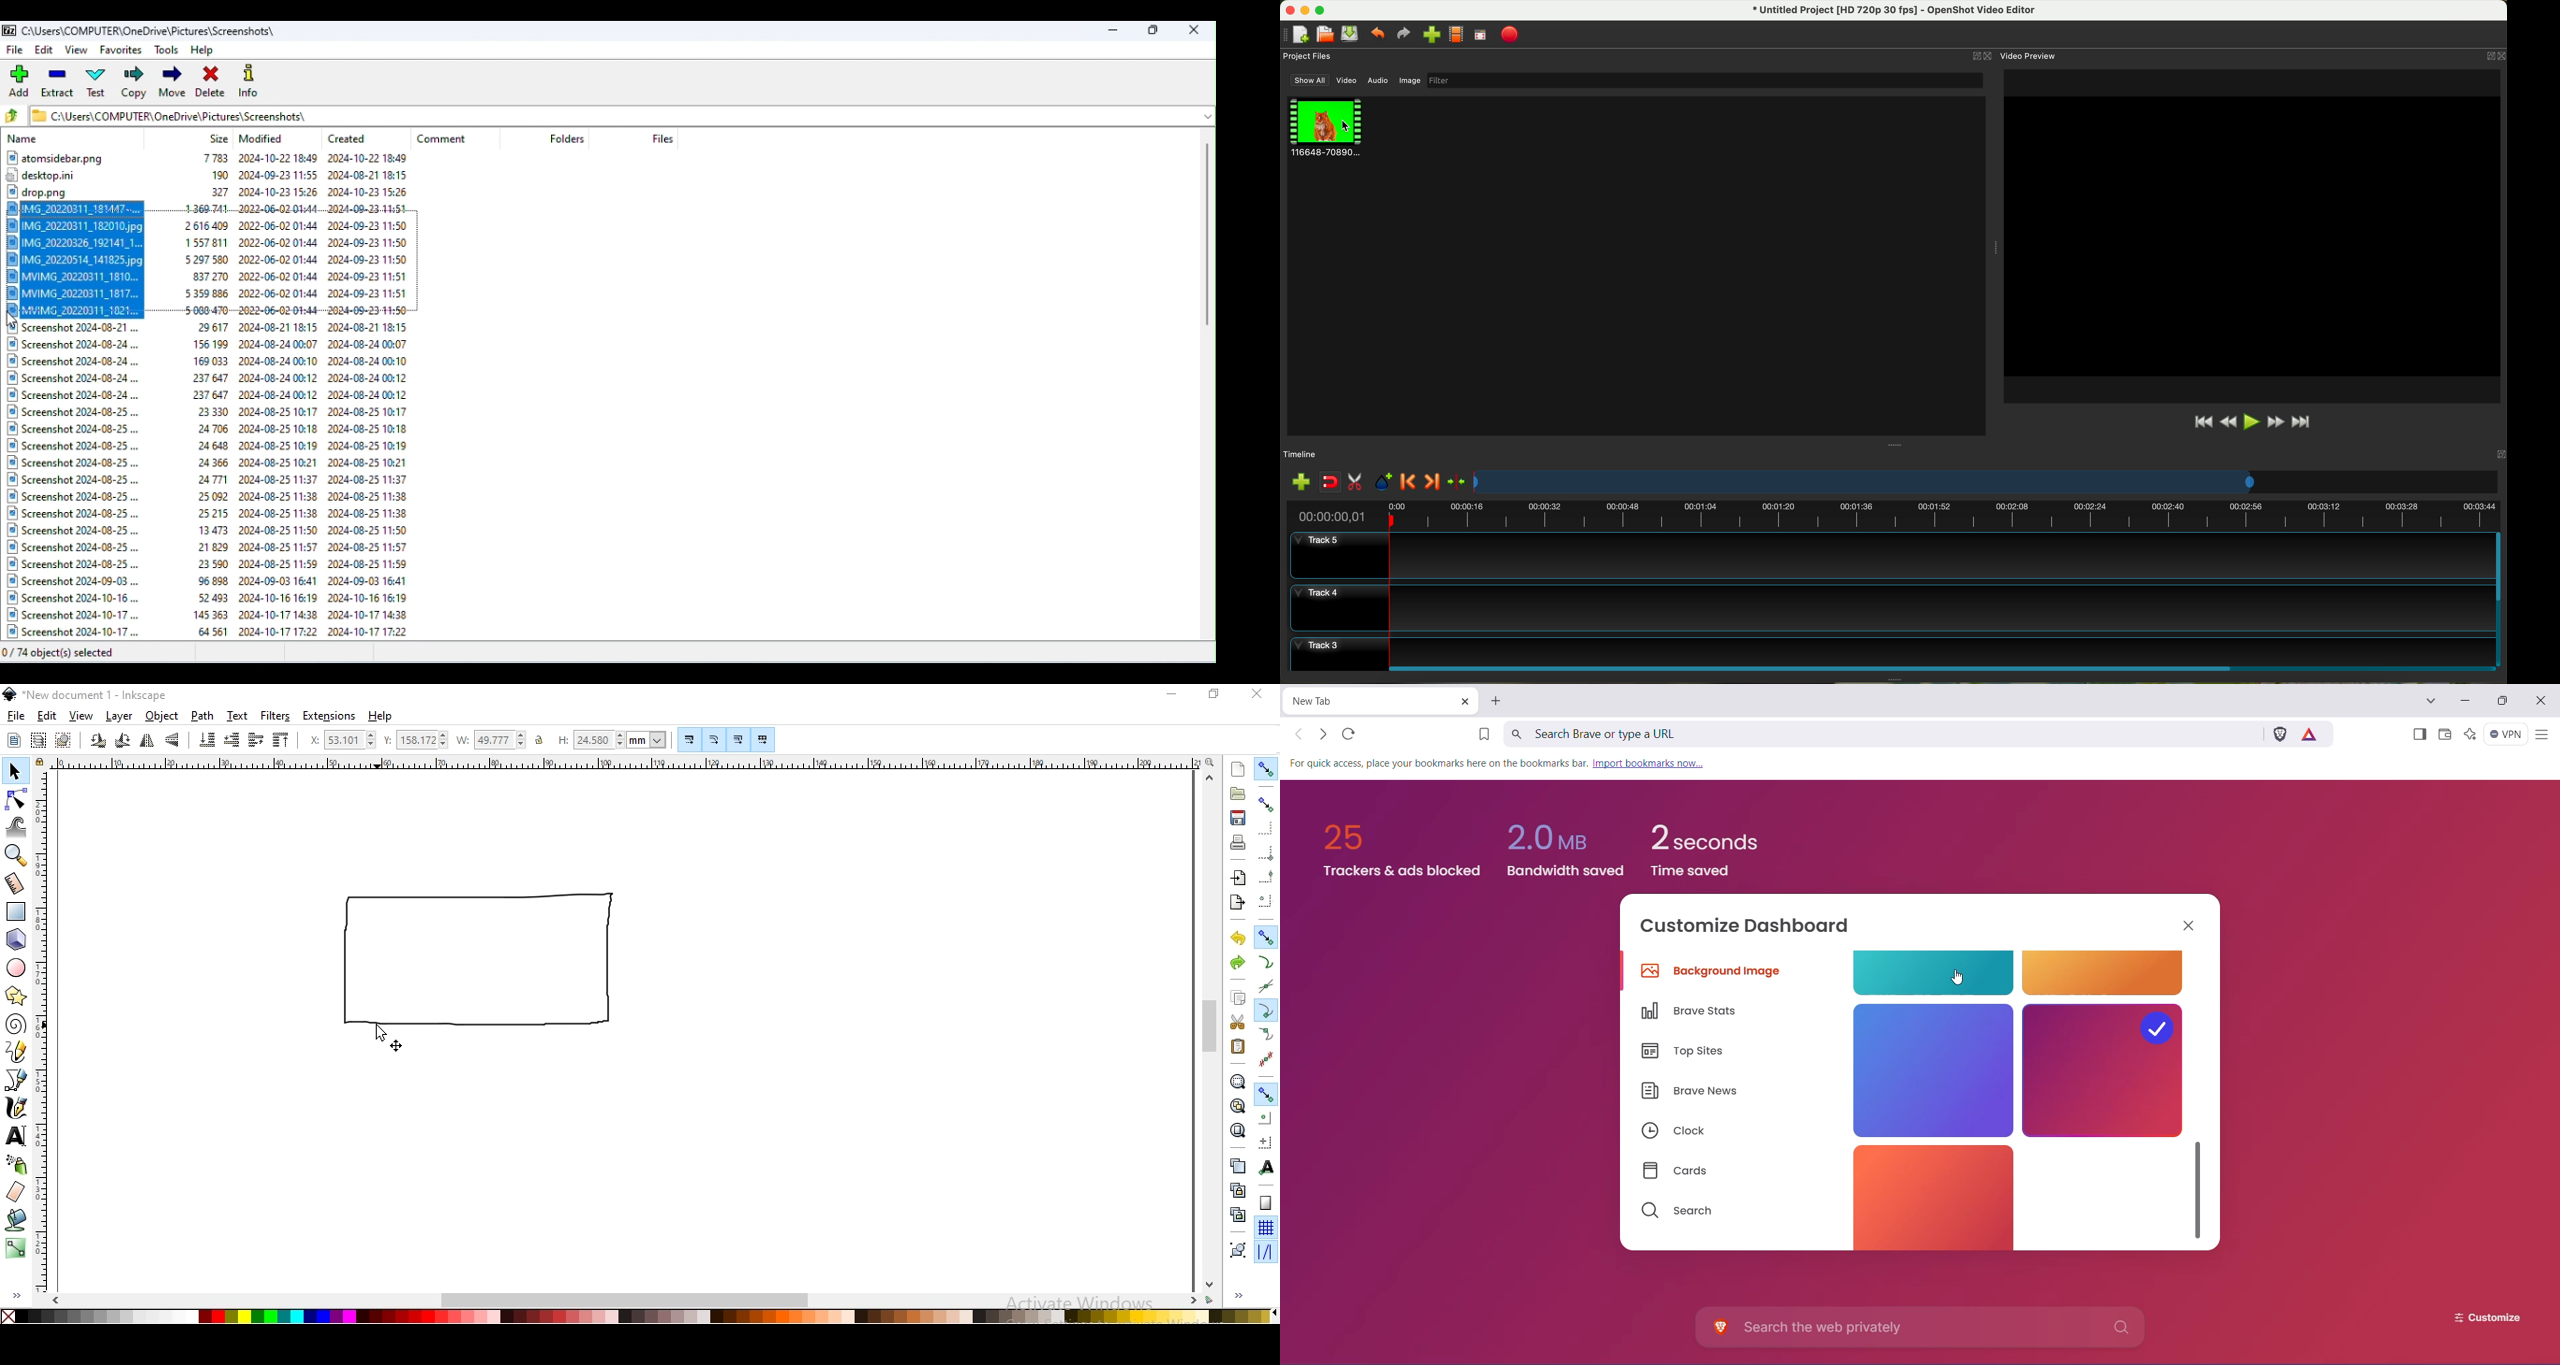 The width and height of the screenshot is (2576, 1372). I want to click on zoom in or zoom out, so click(15, 856).